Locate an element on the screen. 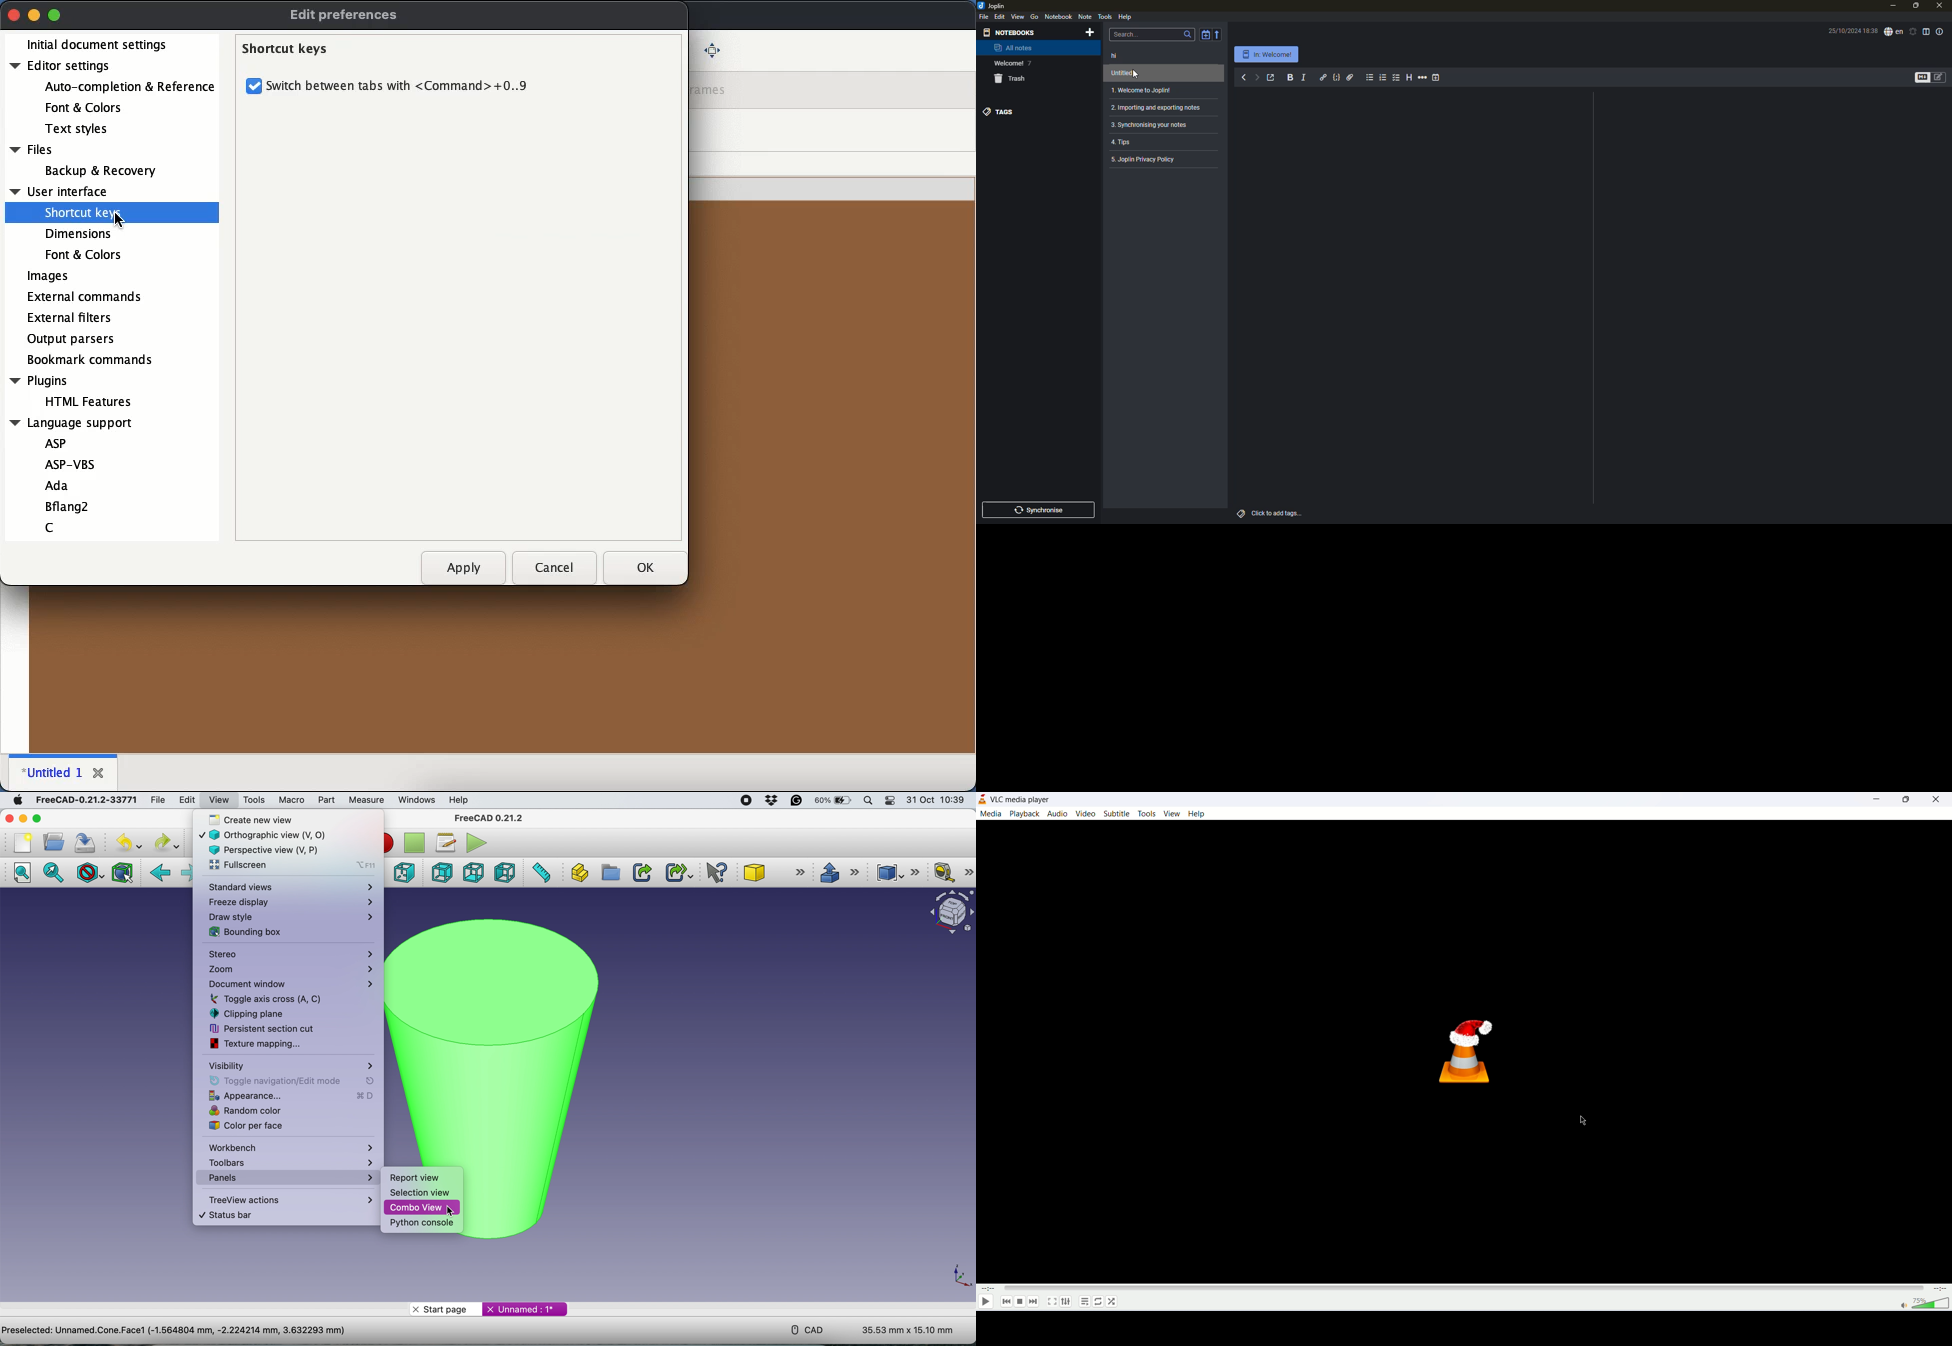  7 is located at coordinates (1029, 64).